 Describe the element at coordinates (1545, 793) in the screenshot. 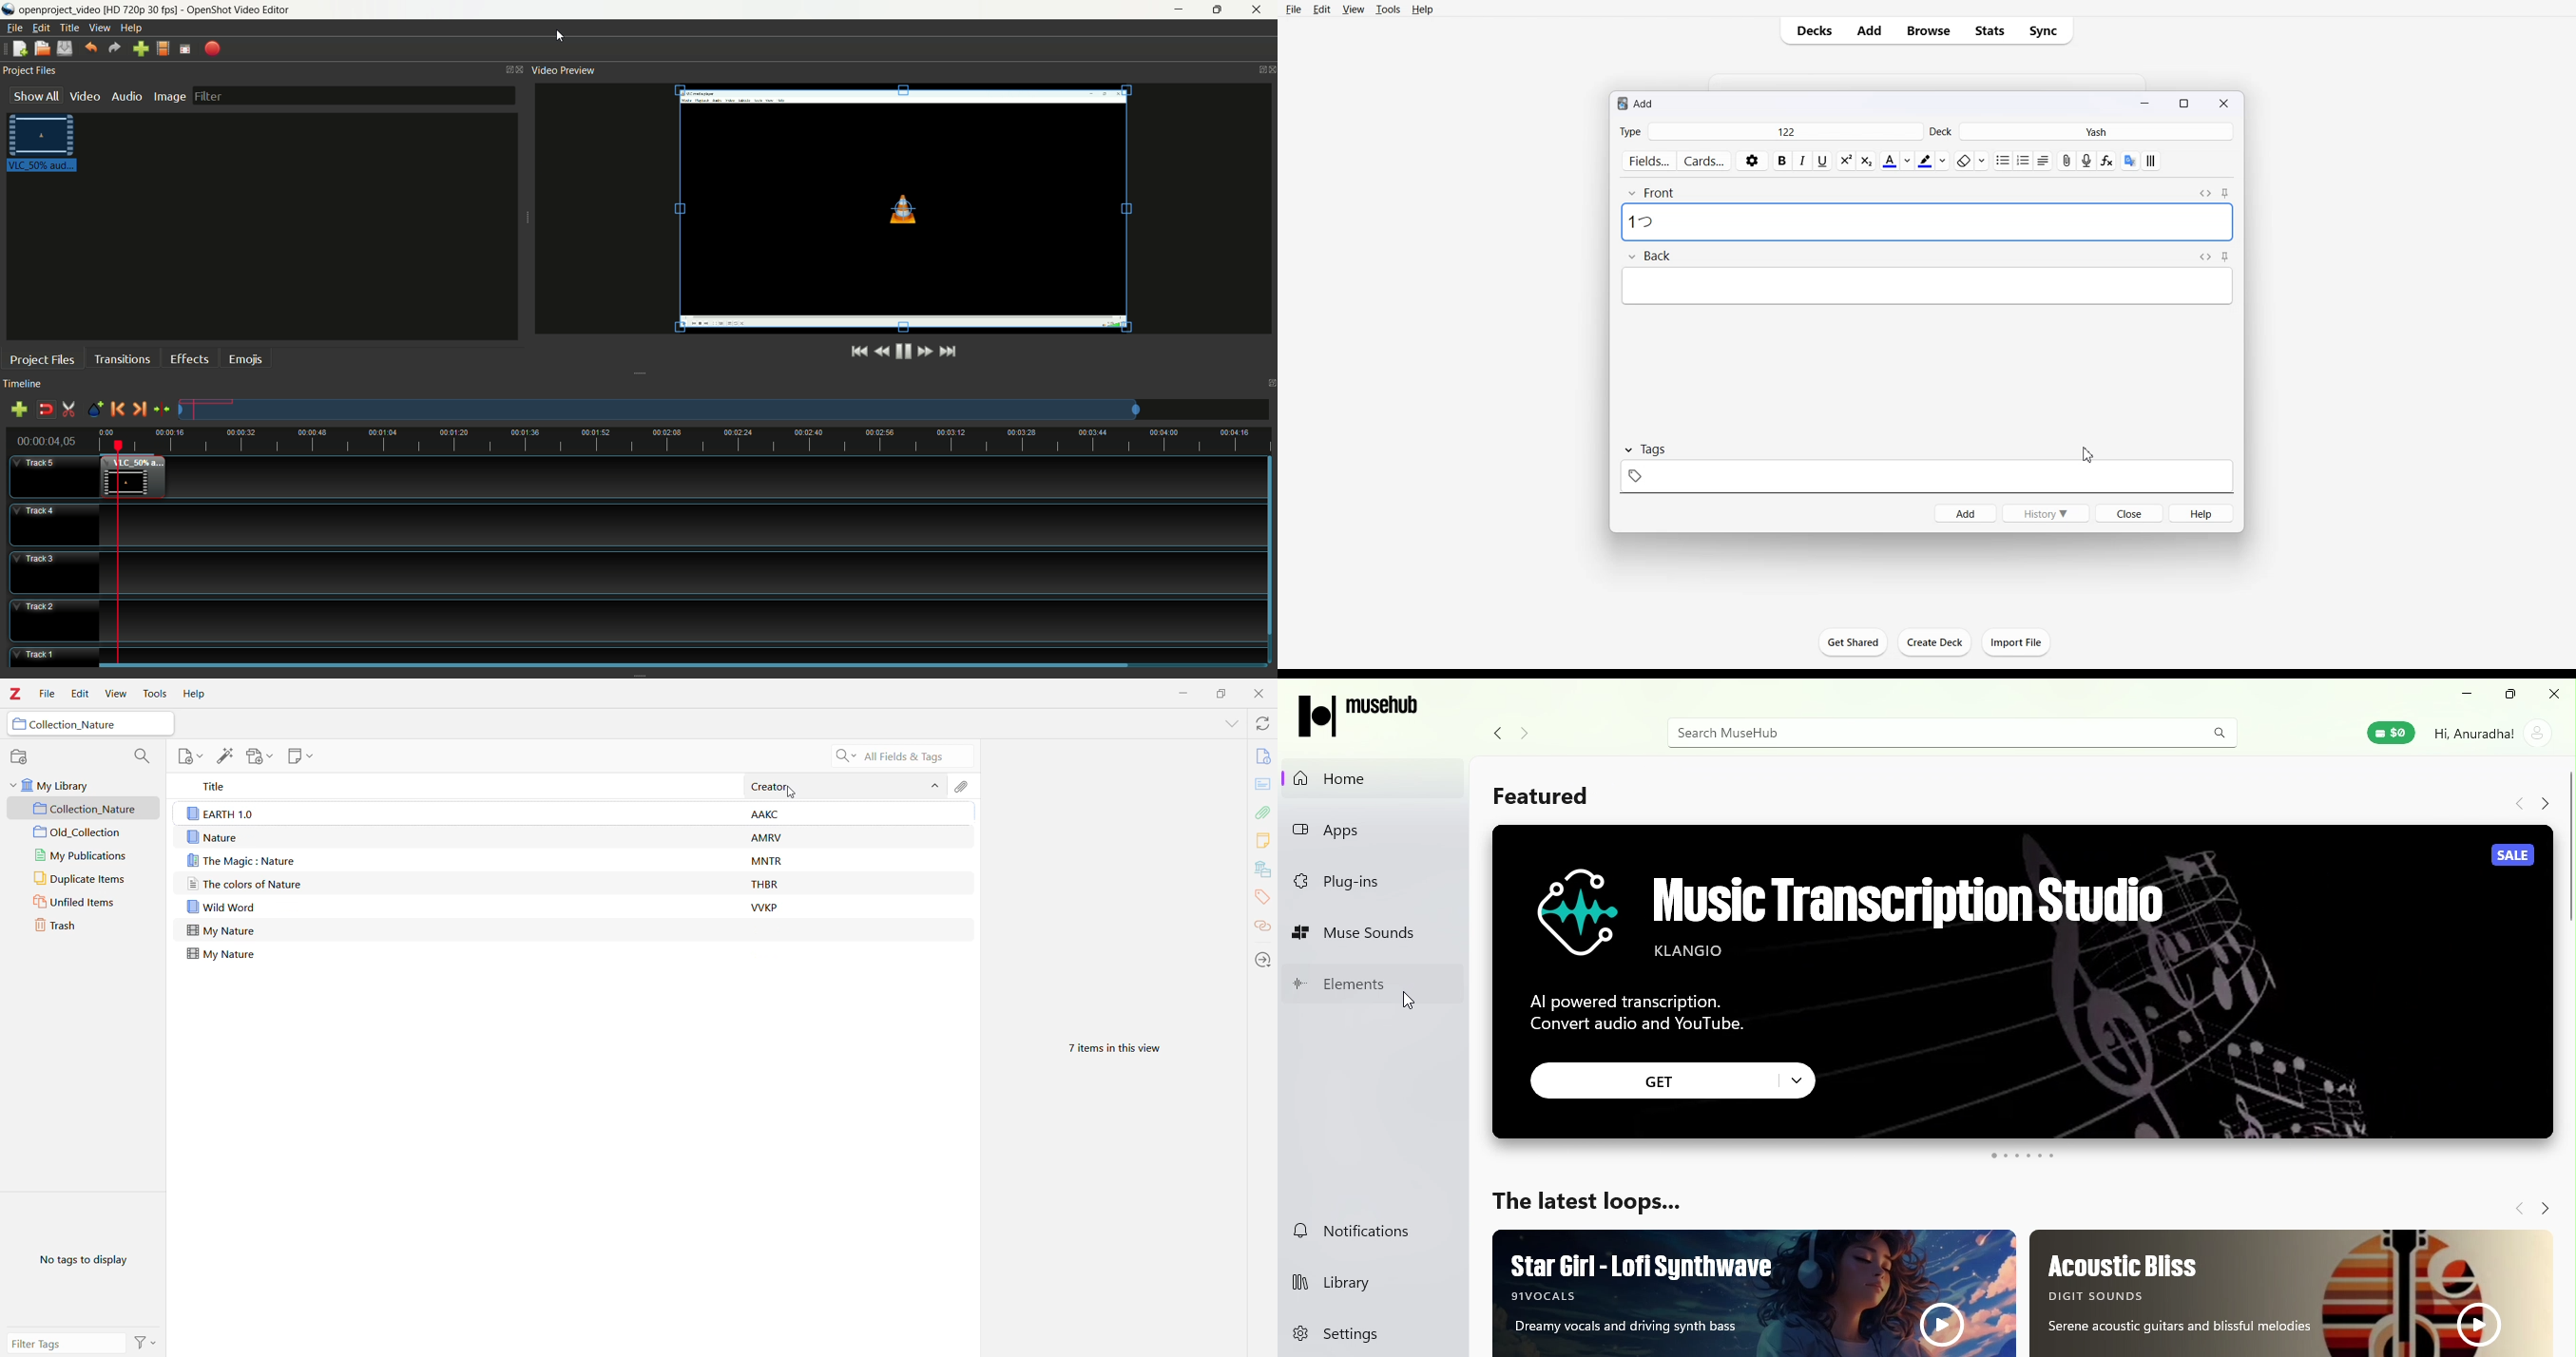

I see `Featured` at that location.